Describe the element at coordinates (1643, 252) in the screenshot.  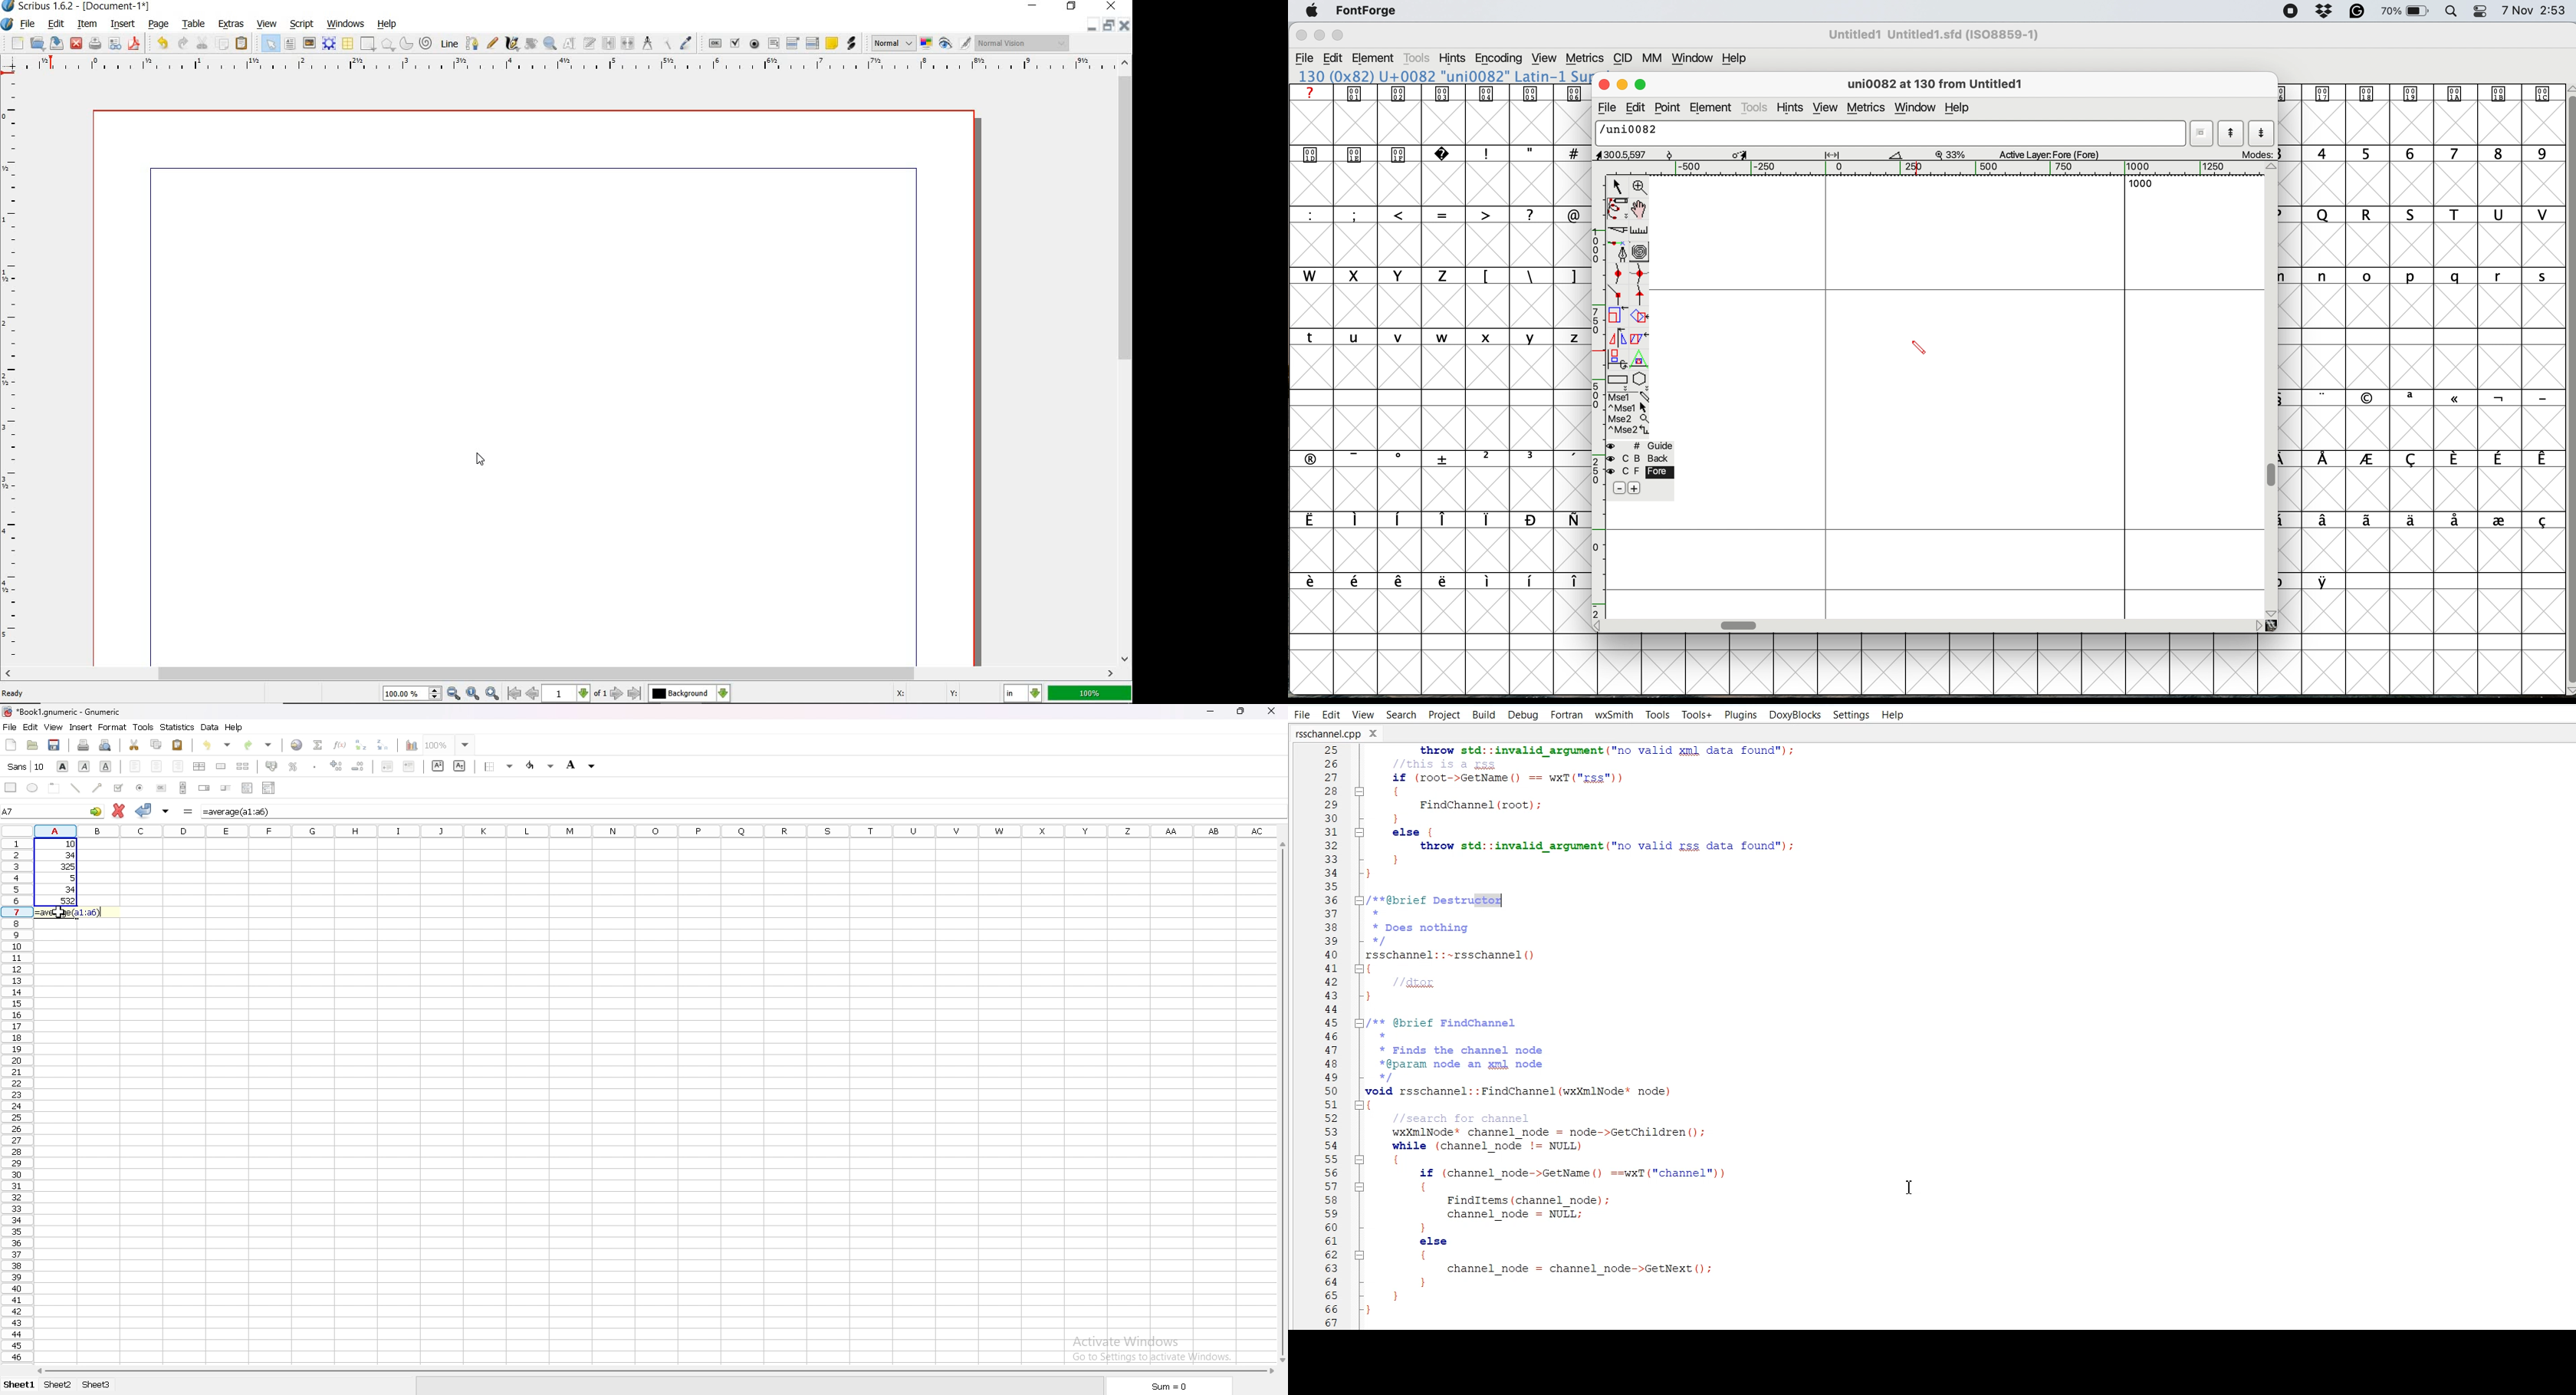
I see `change whether spiro is active or not` at that location.